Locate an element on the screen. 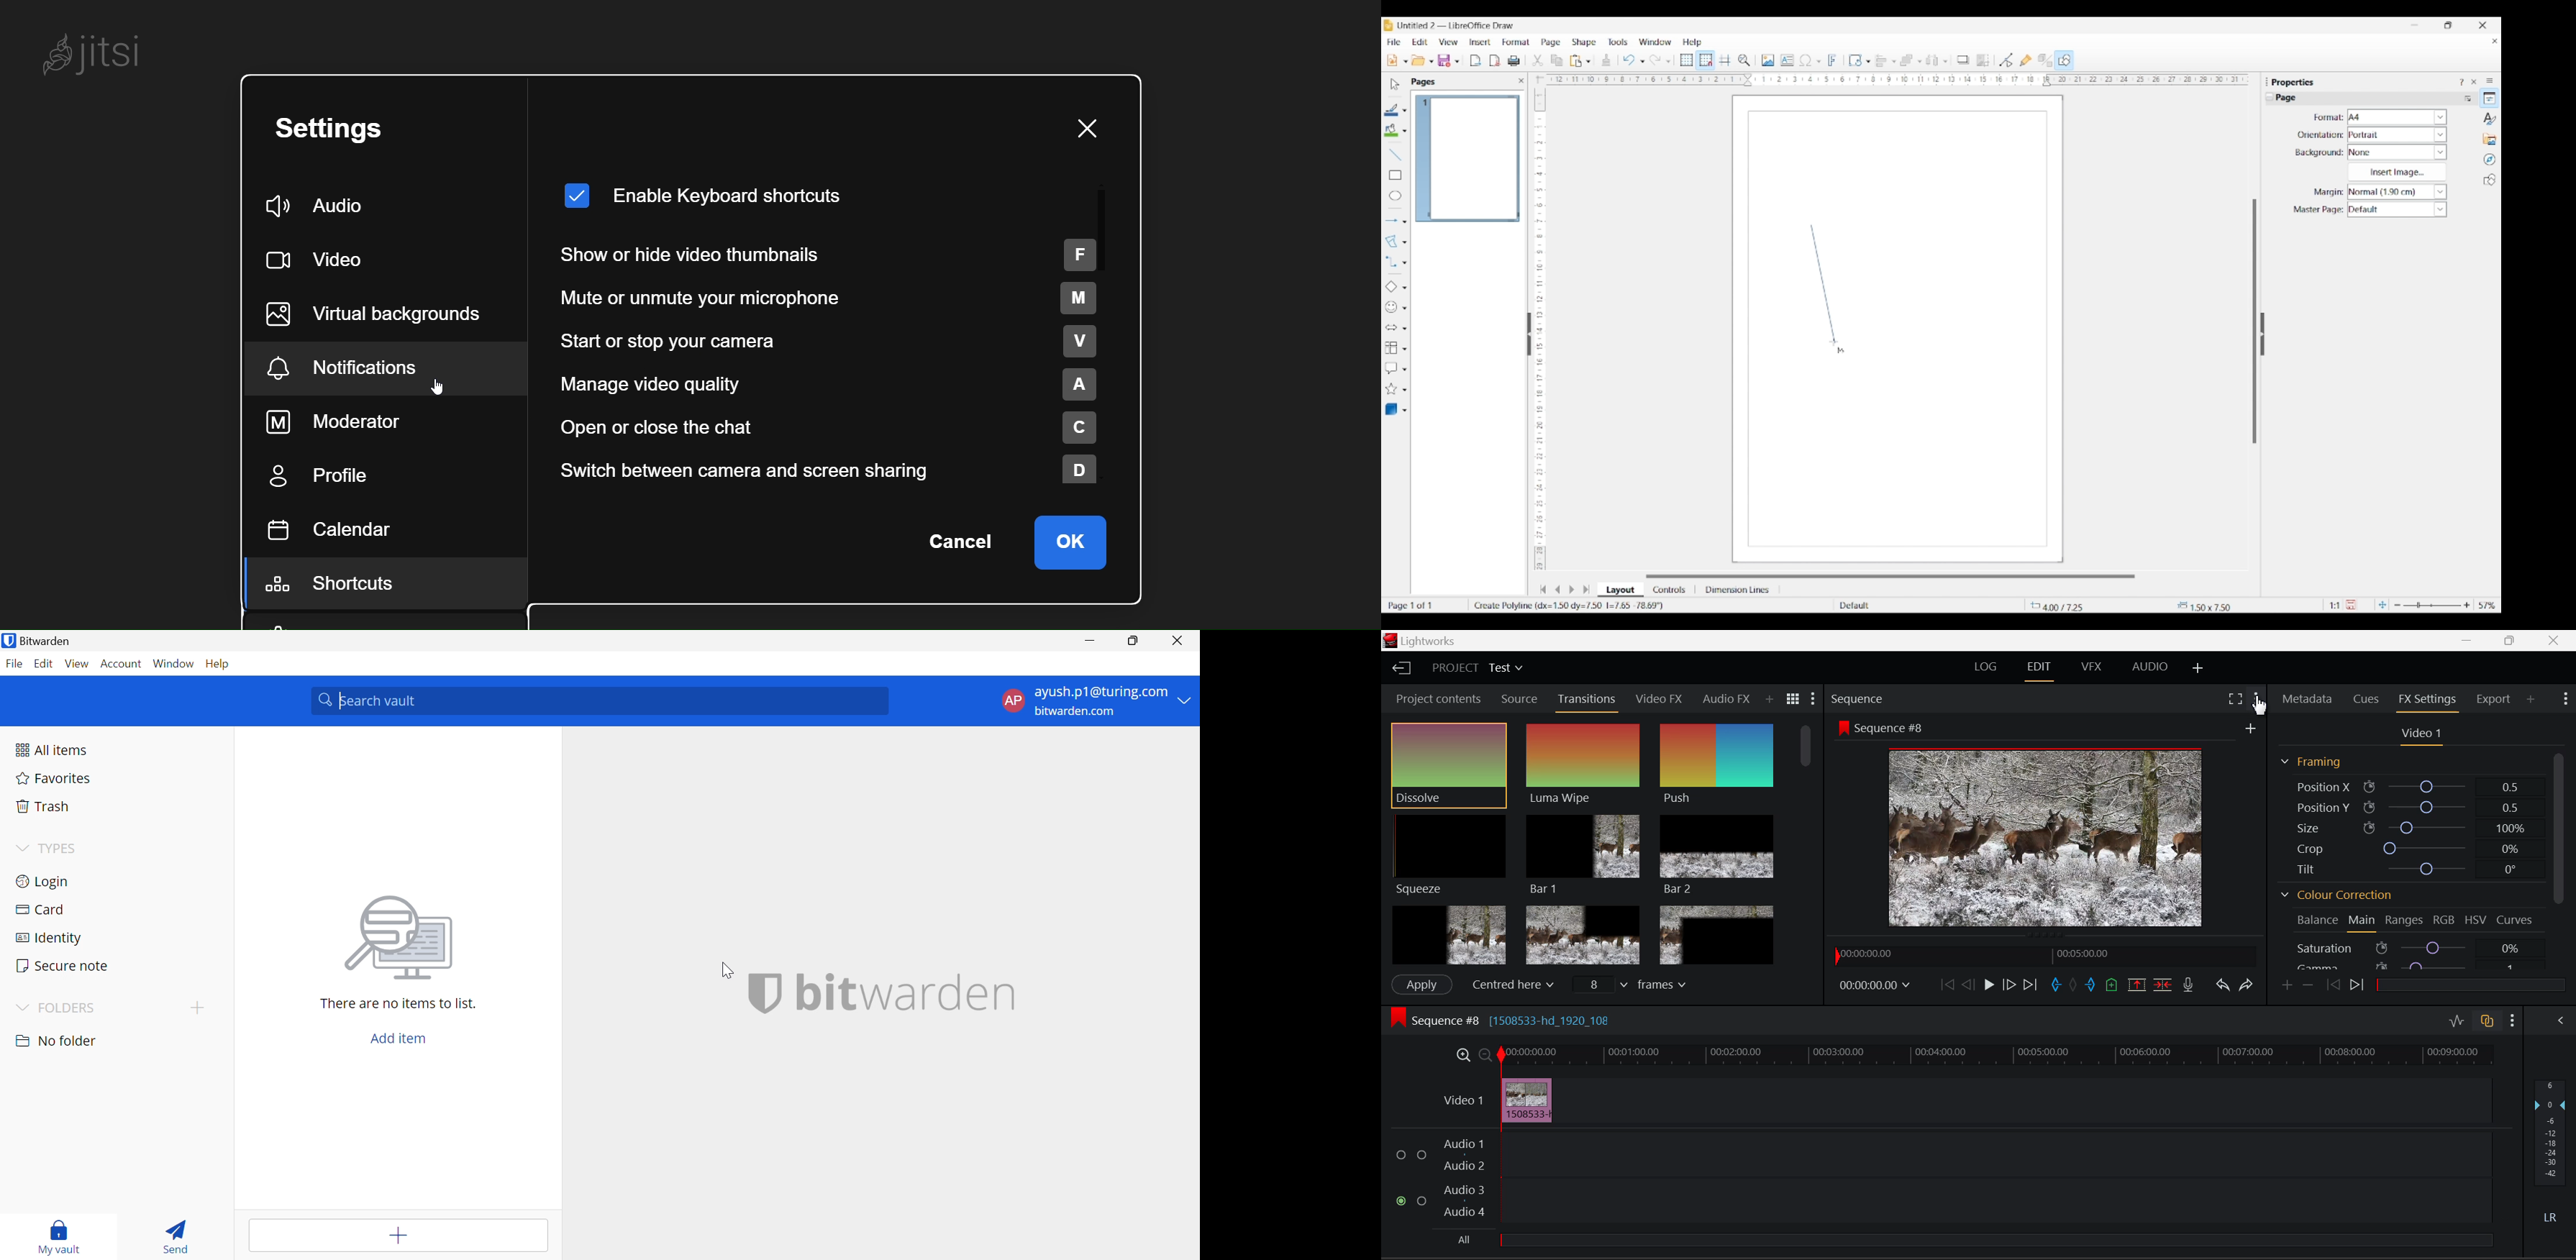 The width and height of the screenshot is (2576, 1260). Centered here is located at coordinates (1511, 985).